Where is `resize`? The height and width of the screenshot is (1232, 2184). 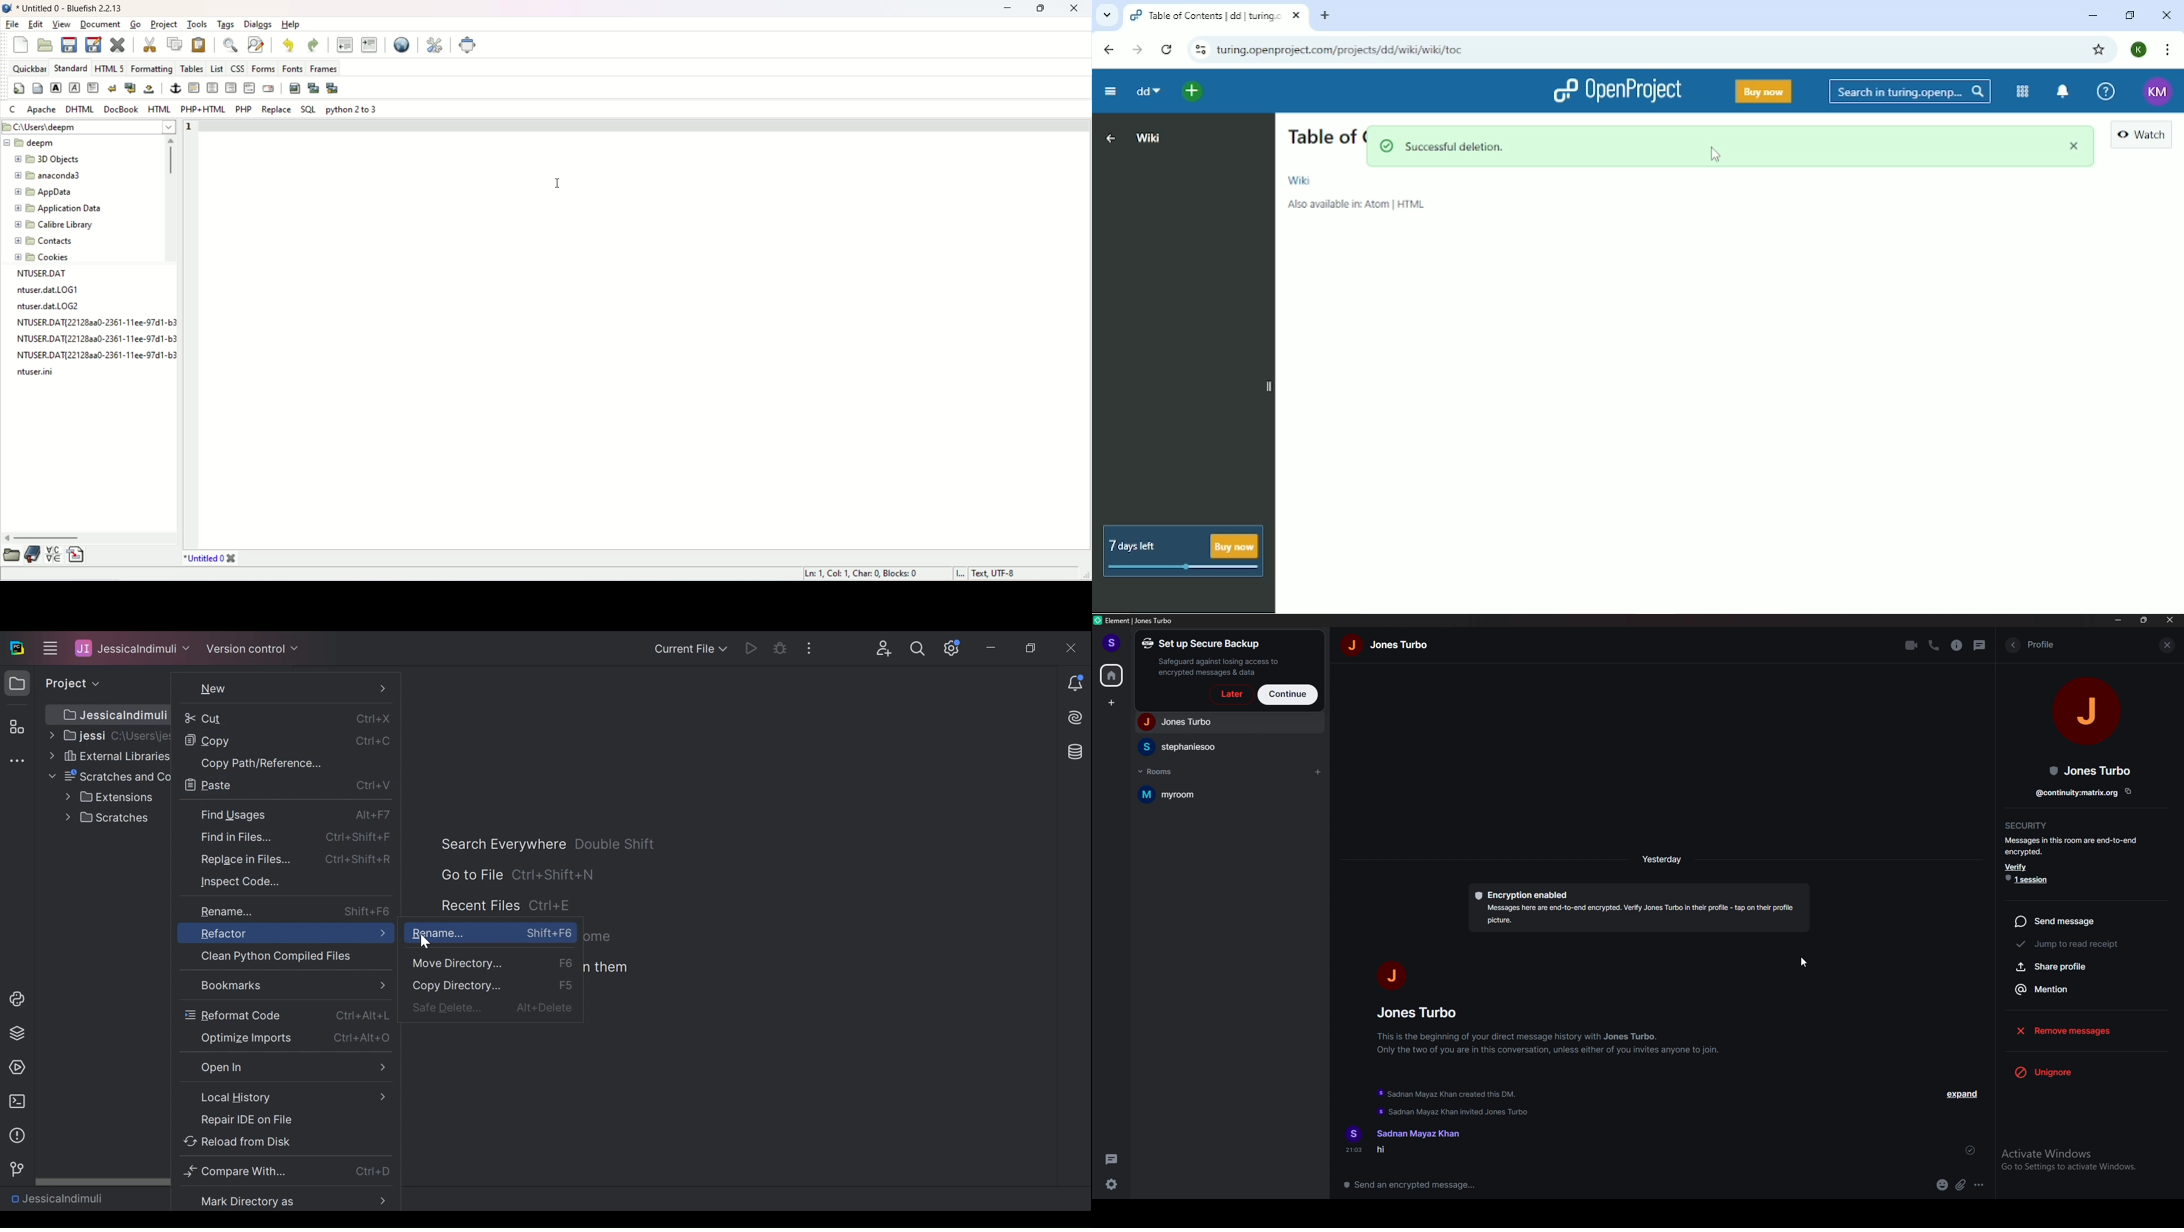 resize is located at coordinates (2144, 620).